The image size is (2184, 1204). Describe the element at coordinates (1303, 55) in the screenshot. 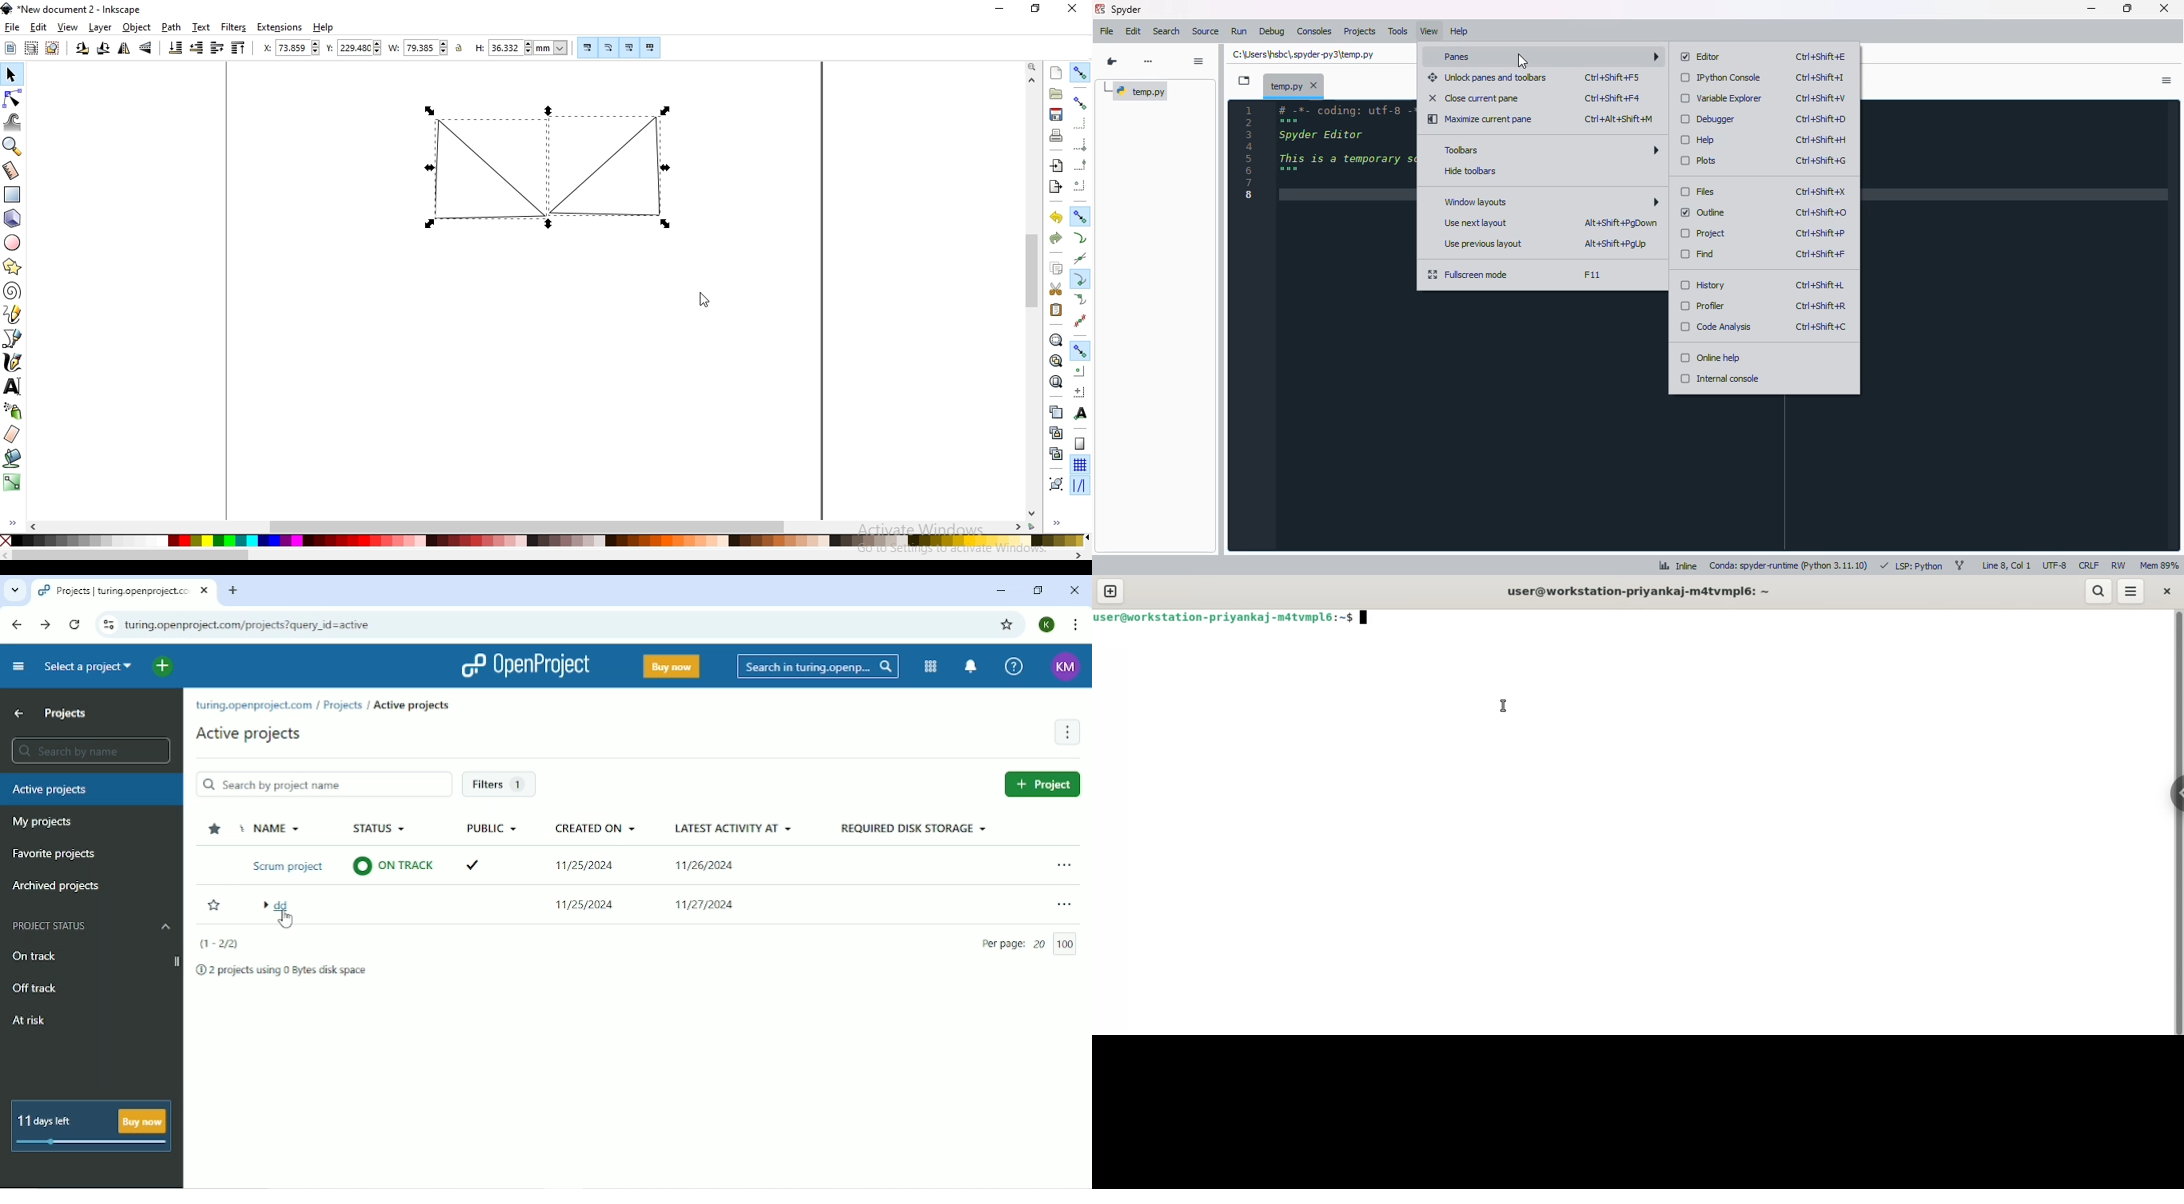

I see `temporary file` at that location.